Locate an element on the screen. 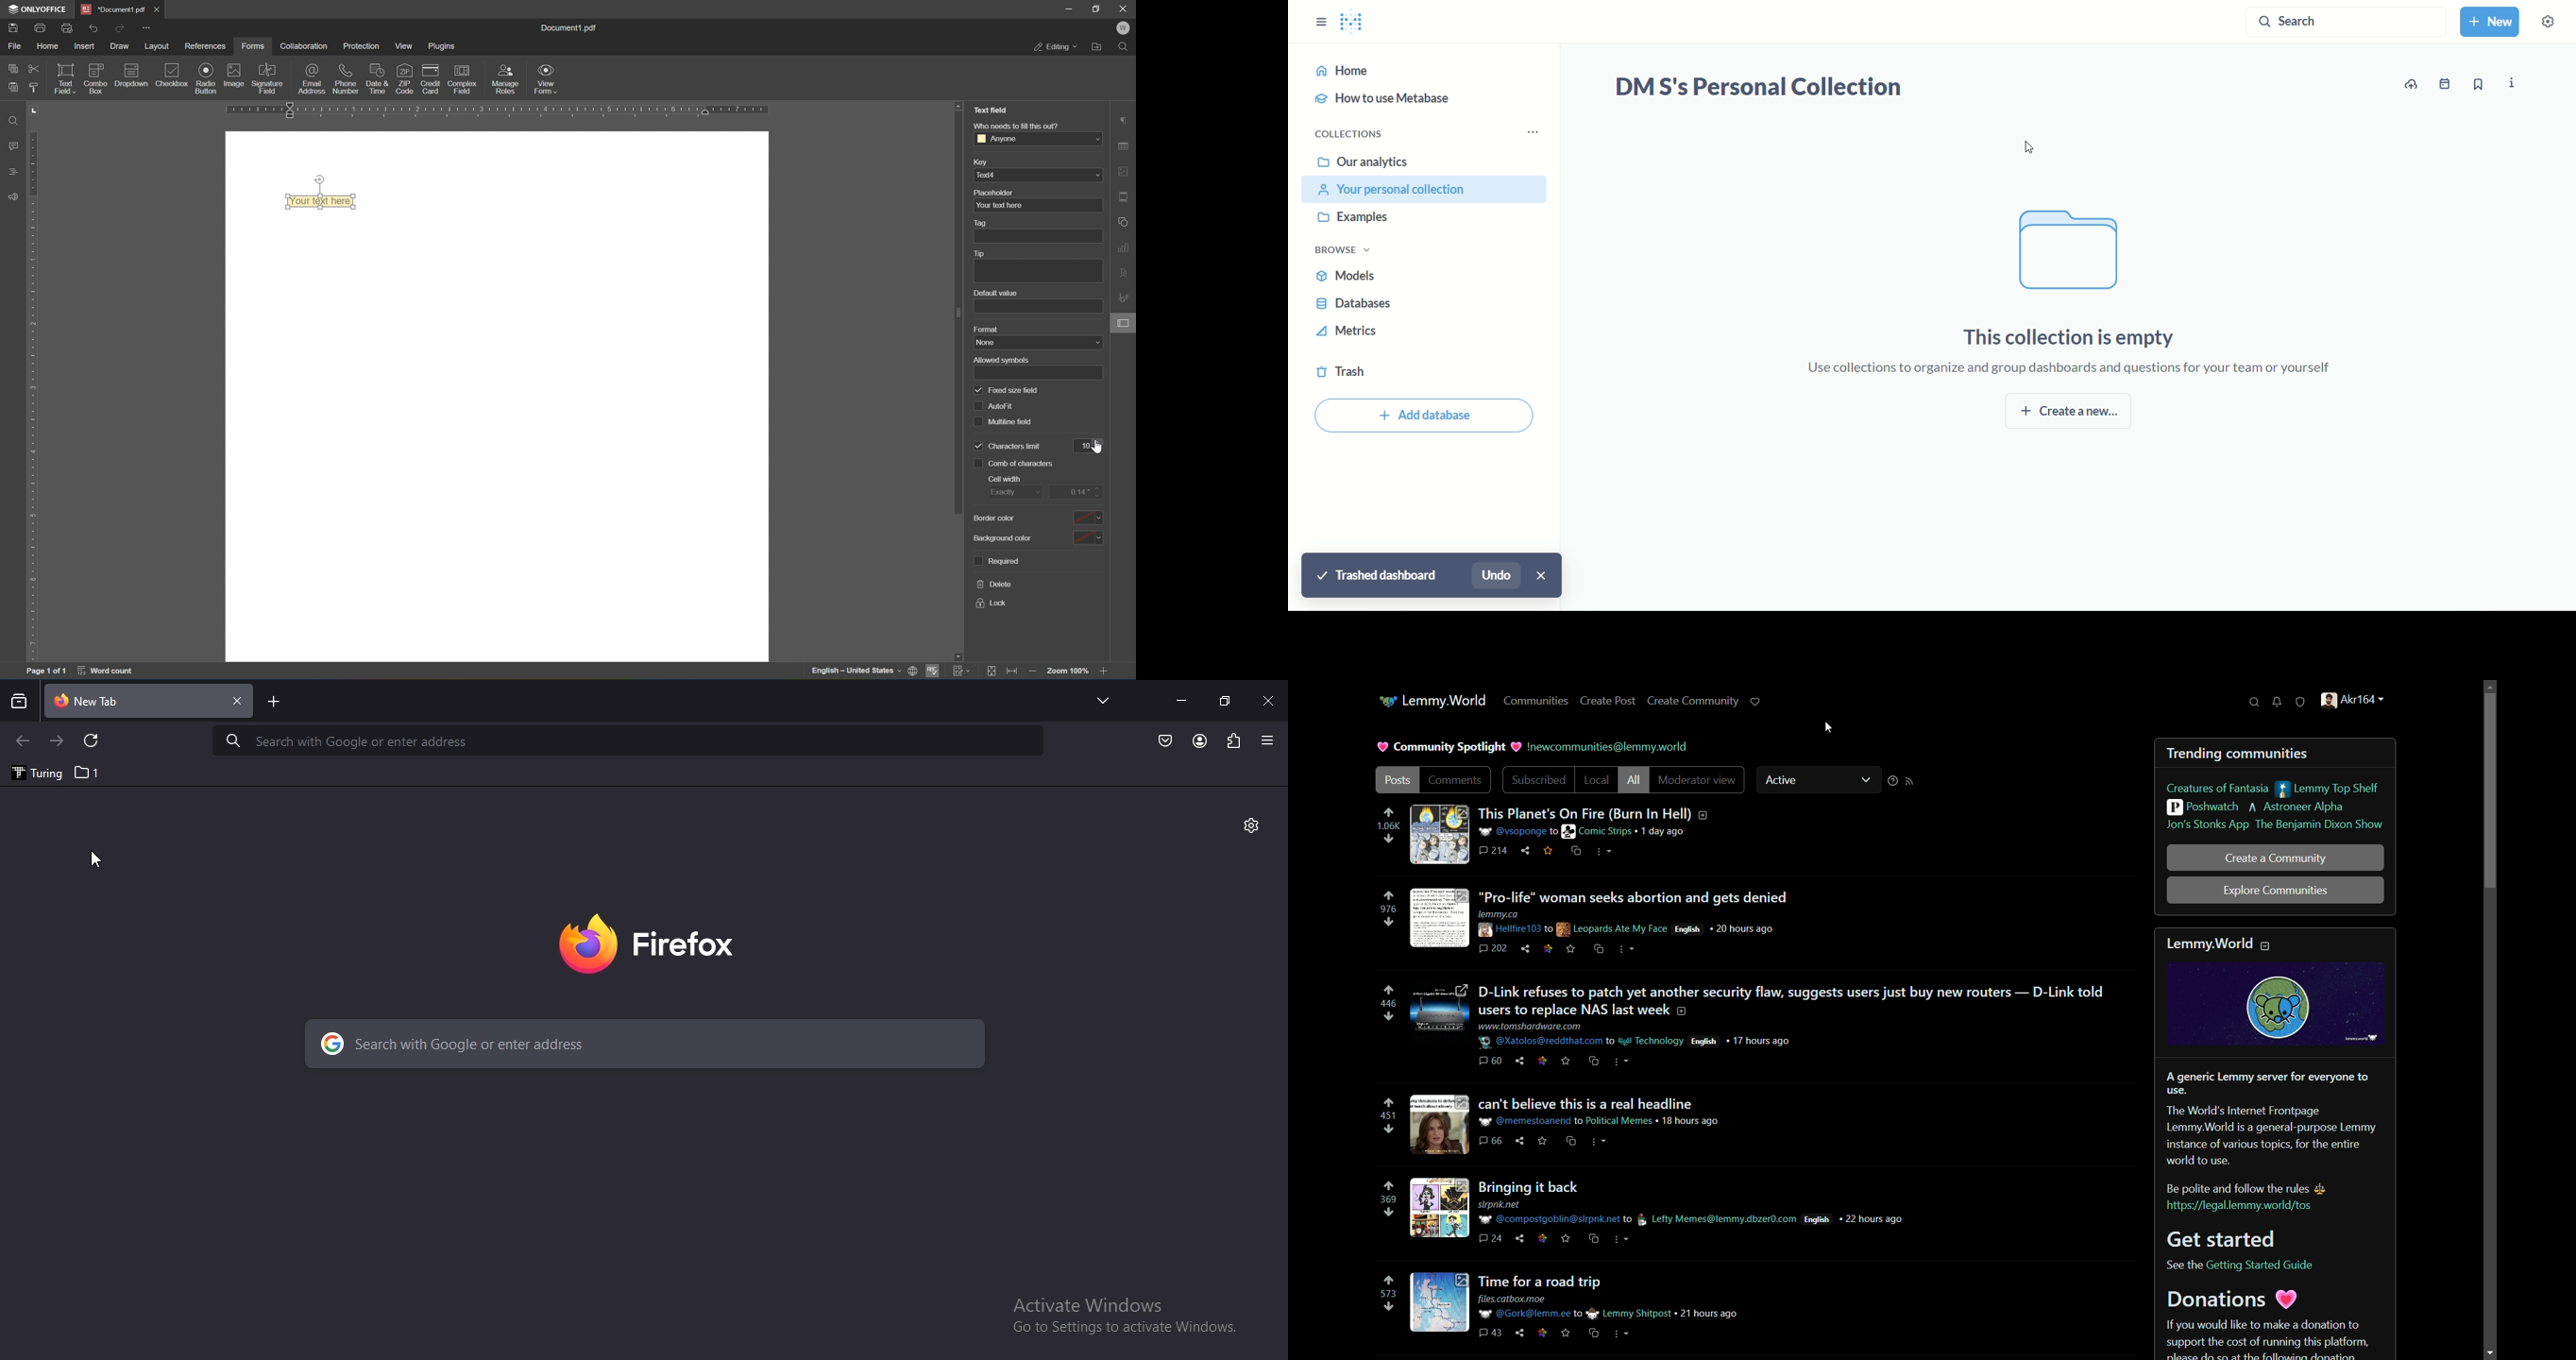  view is located at coordinates (402, 44).